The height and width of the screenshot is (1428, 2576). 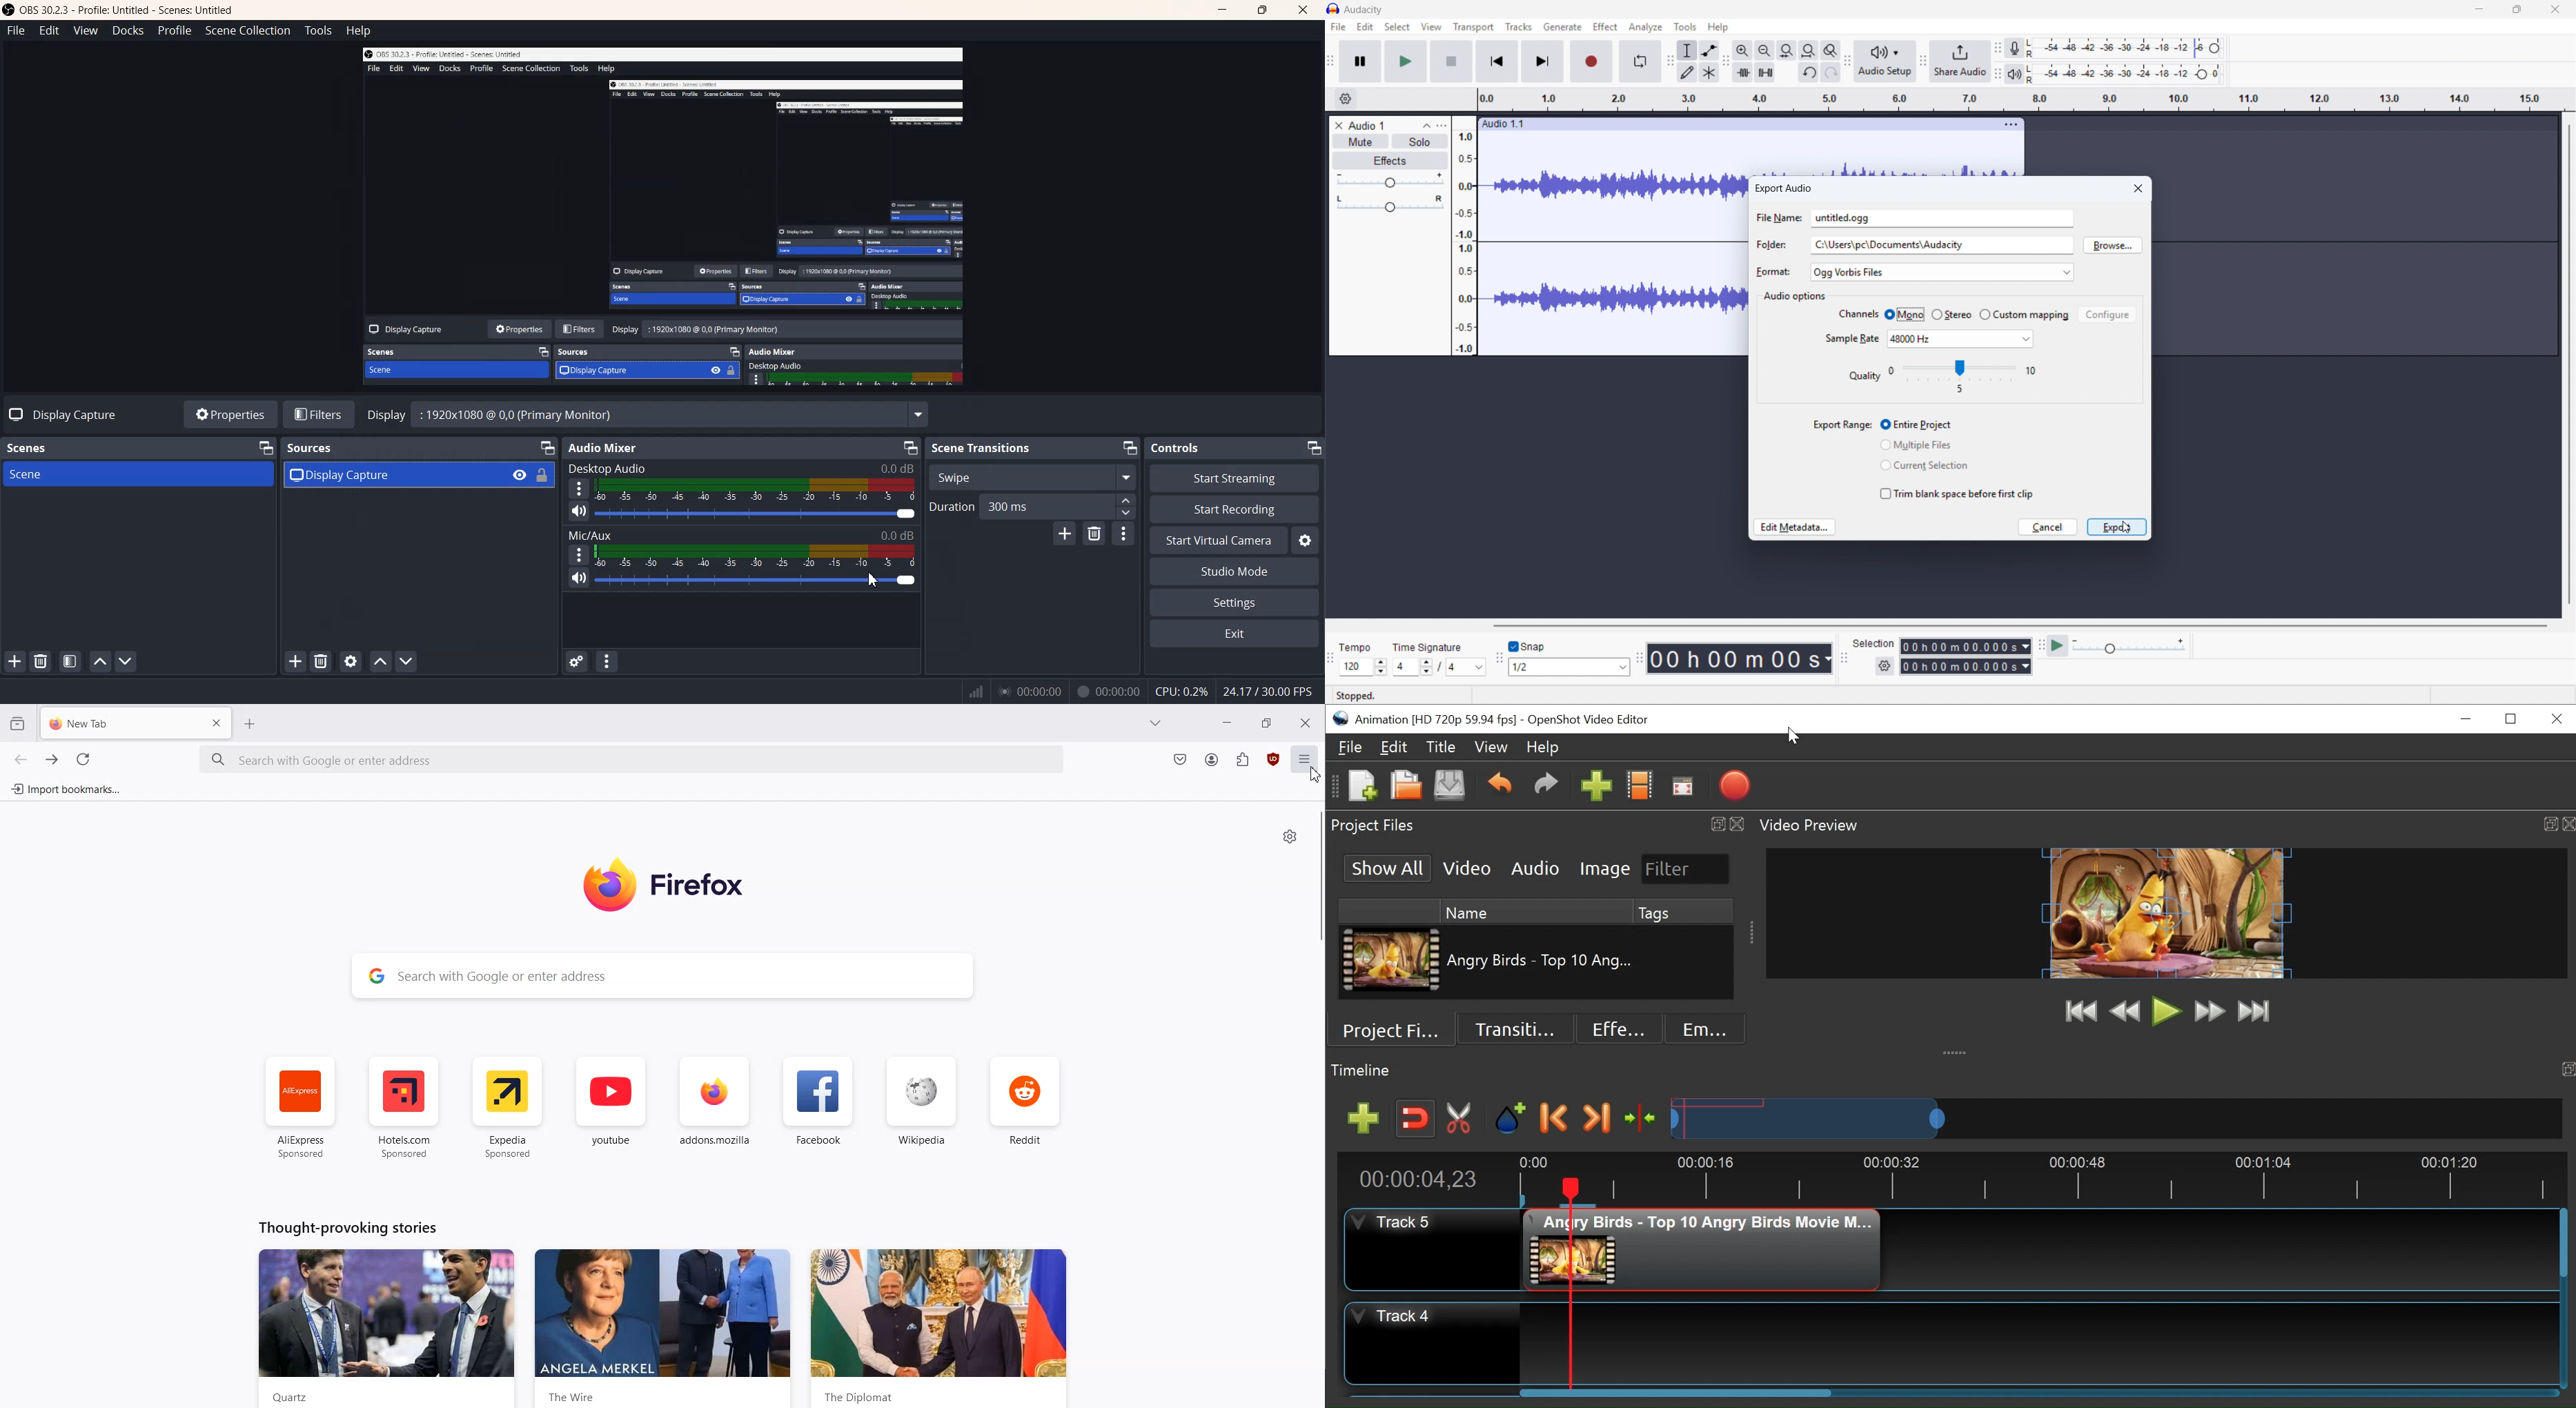 I want to click on Scene Collection, so click(x=247, y=30).